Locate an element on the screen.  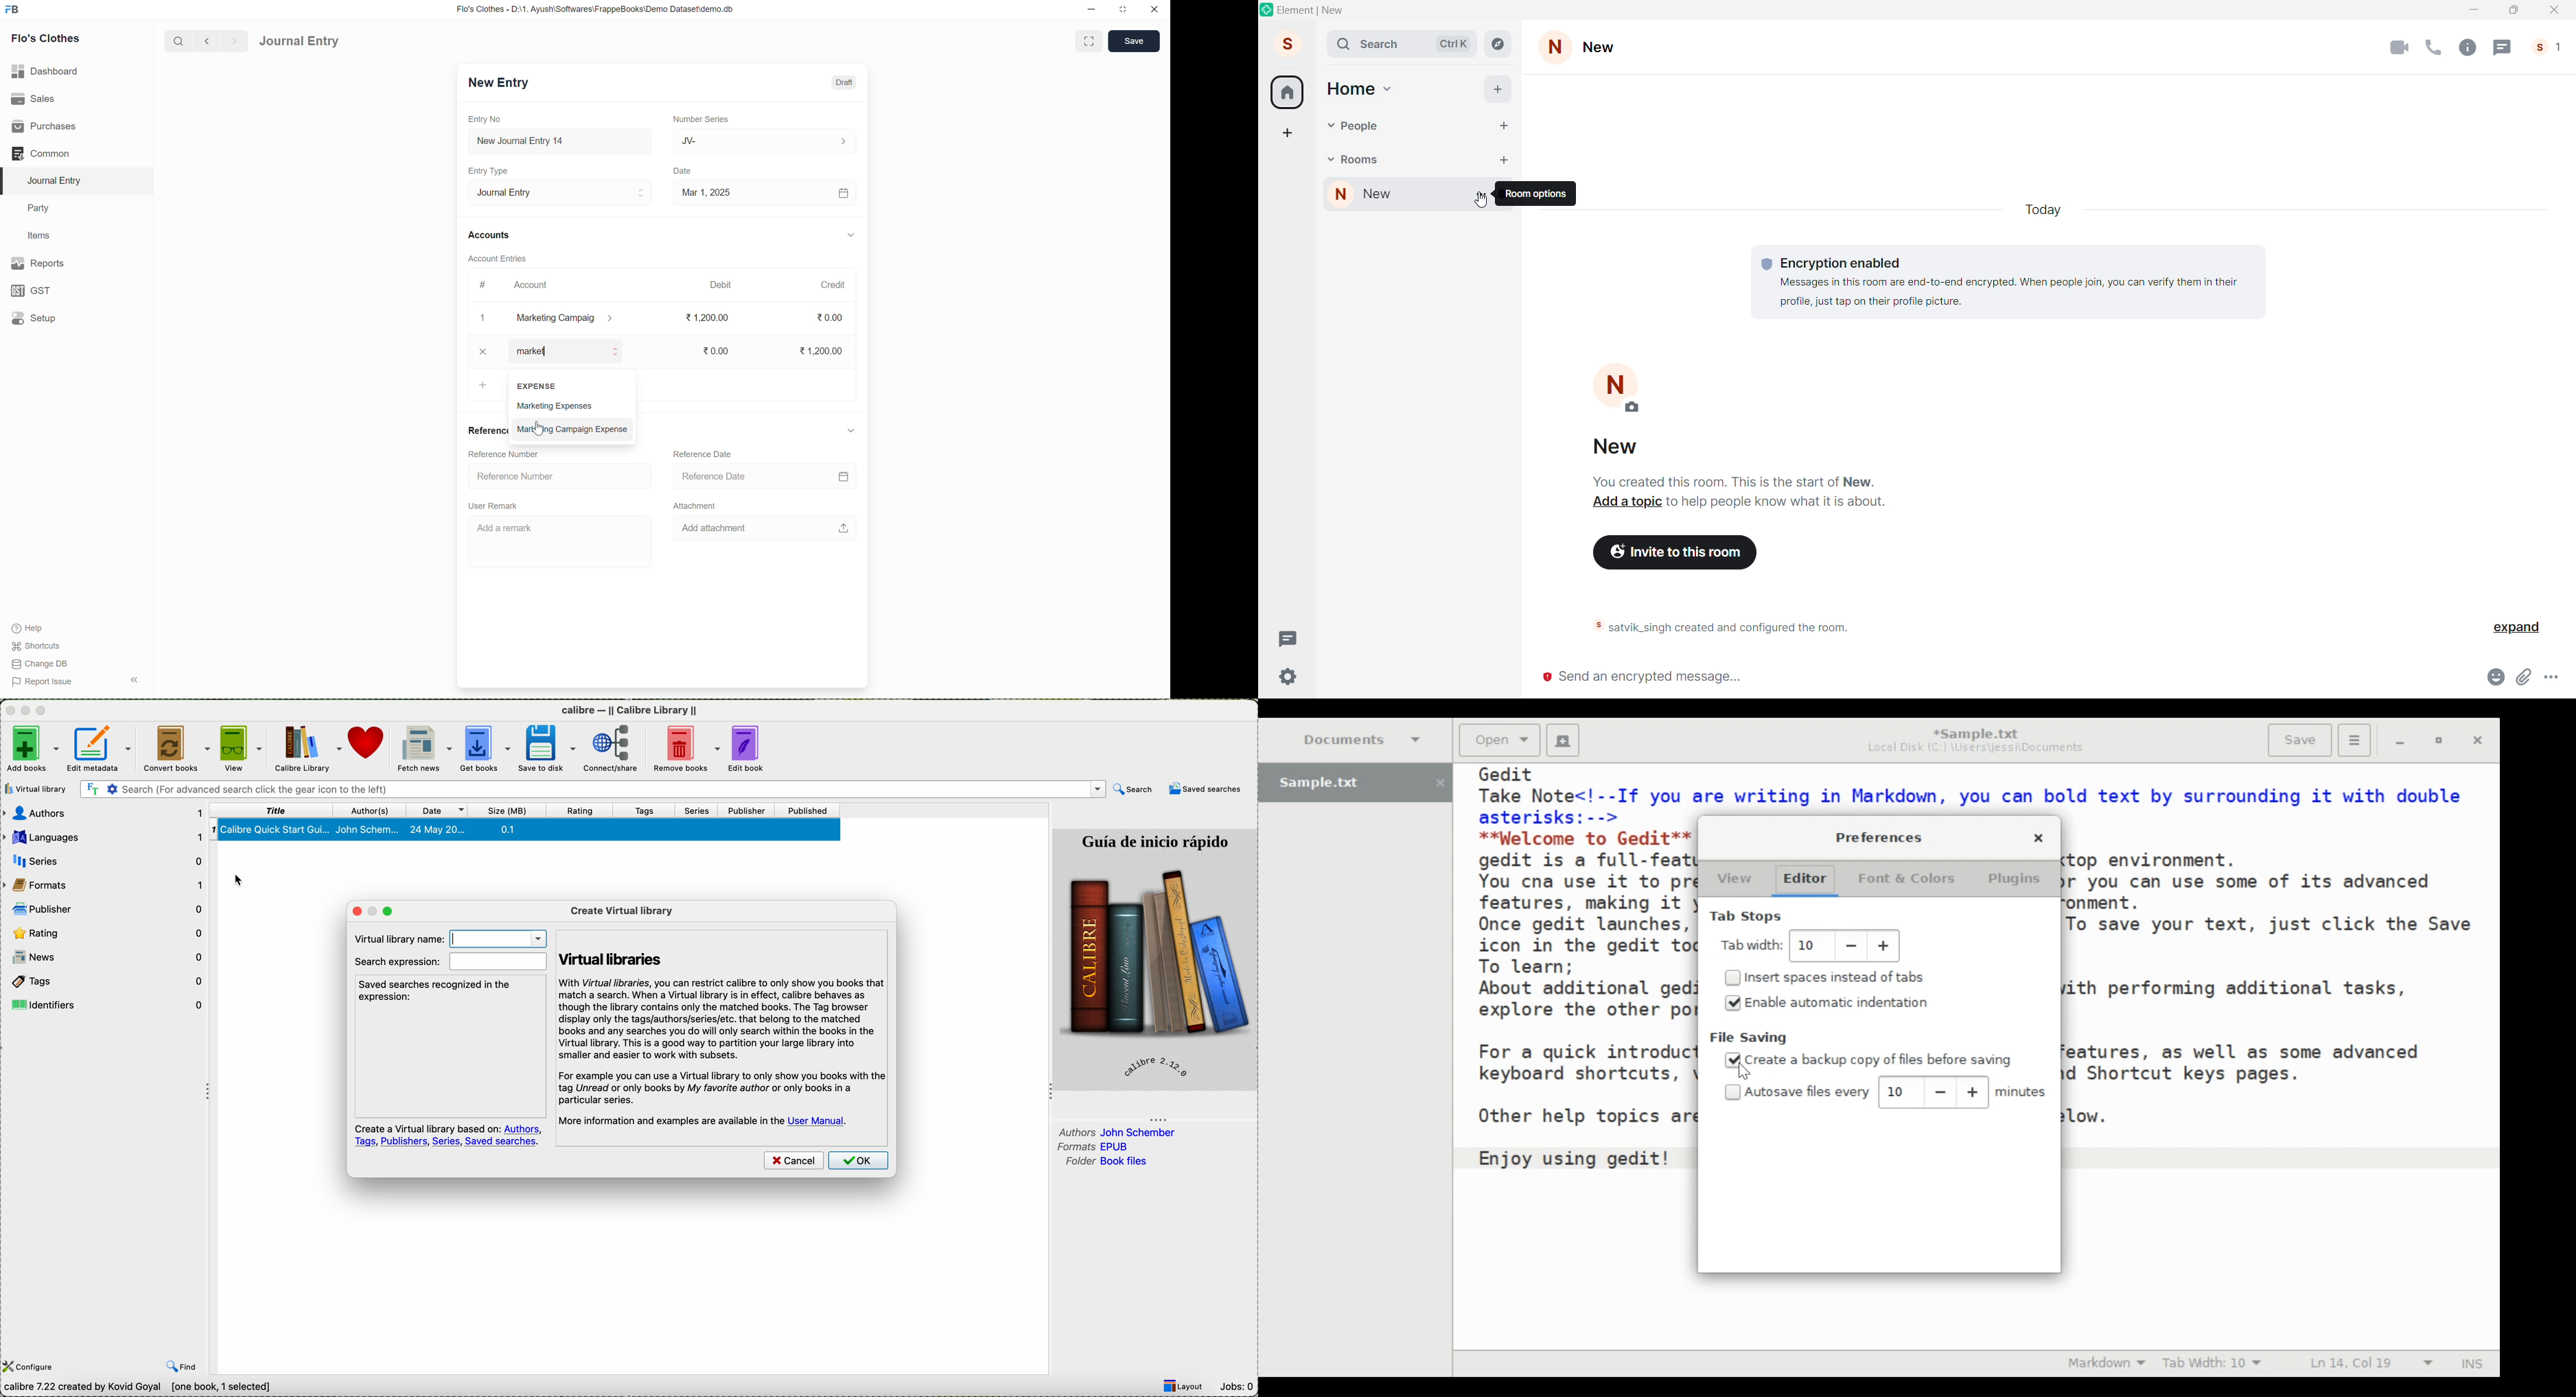
Journal Entry is located at coordinates (560, 192).